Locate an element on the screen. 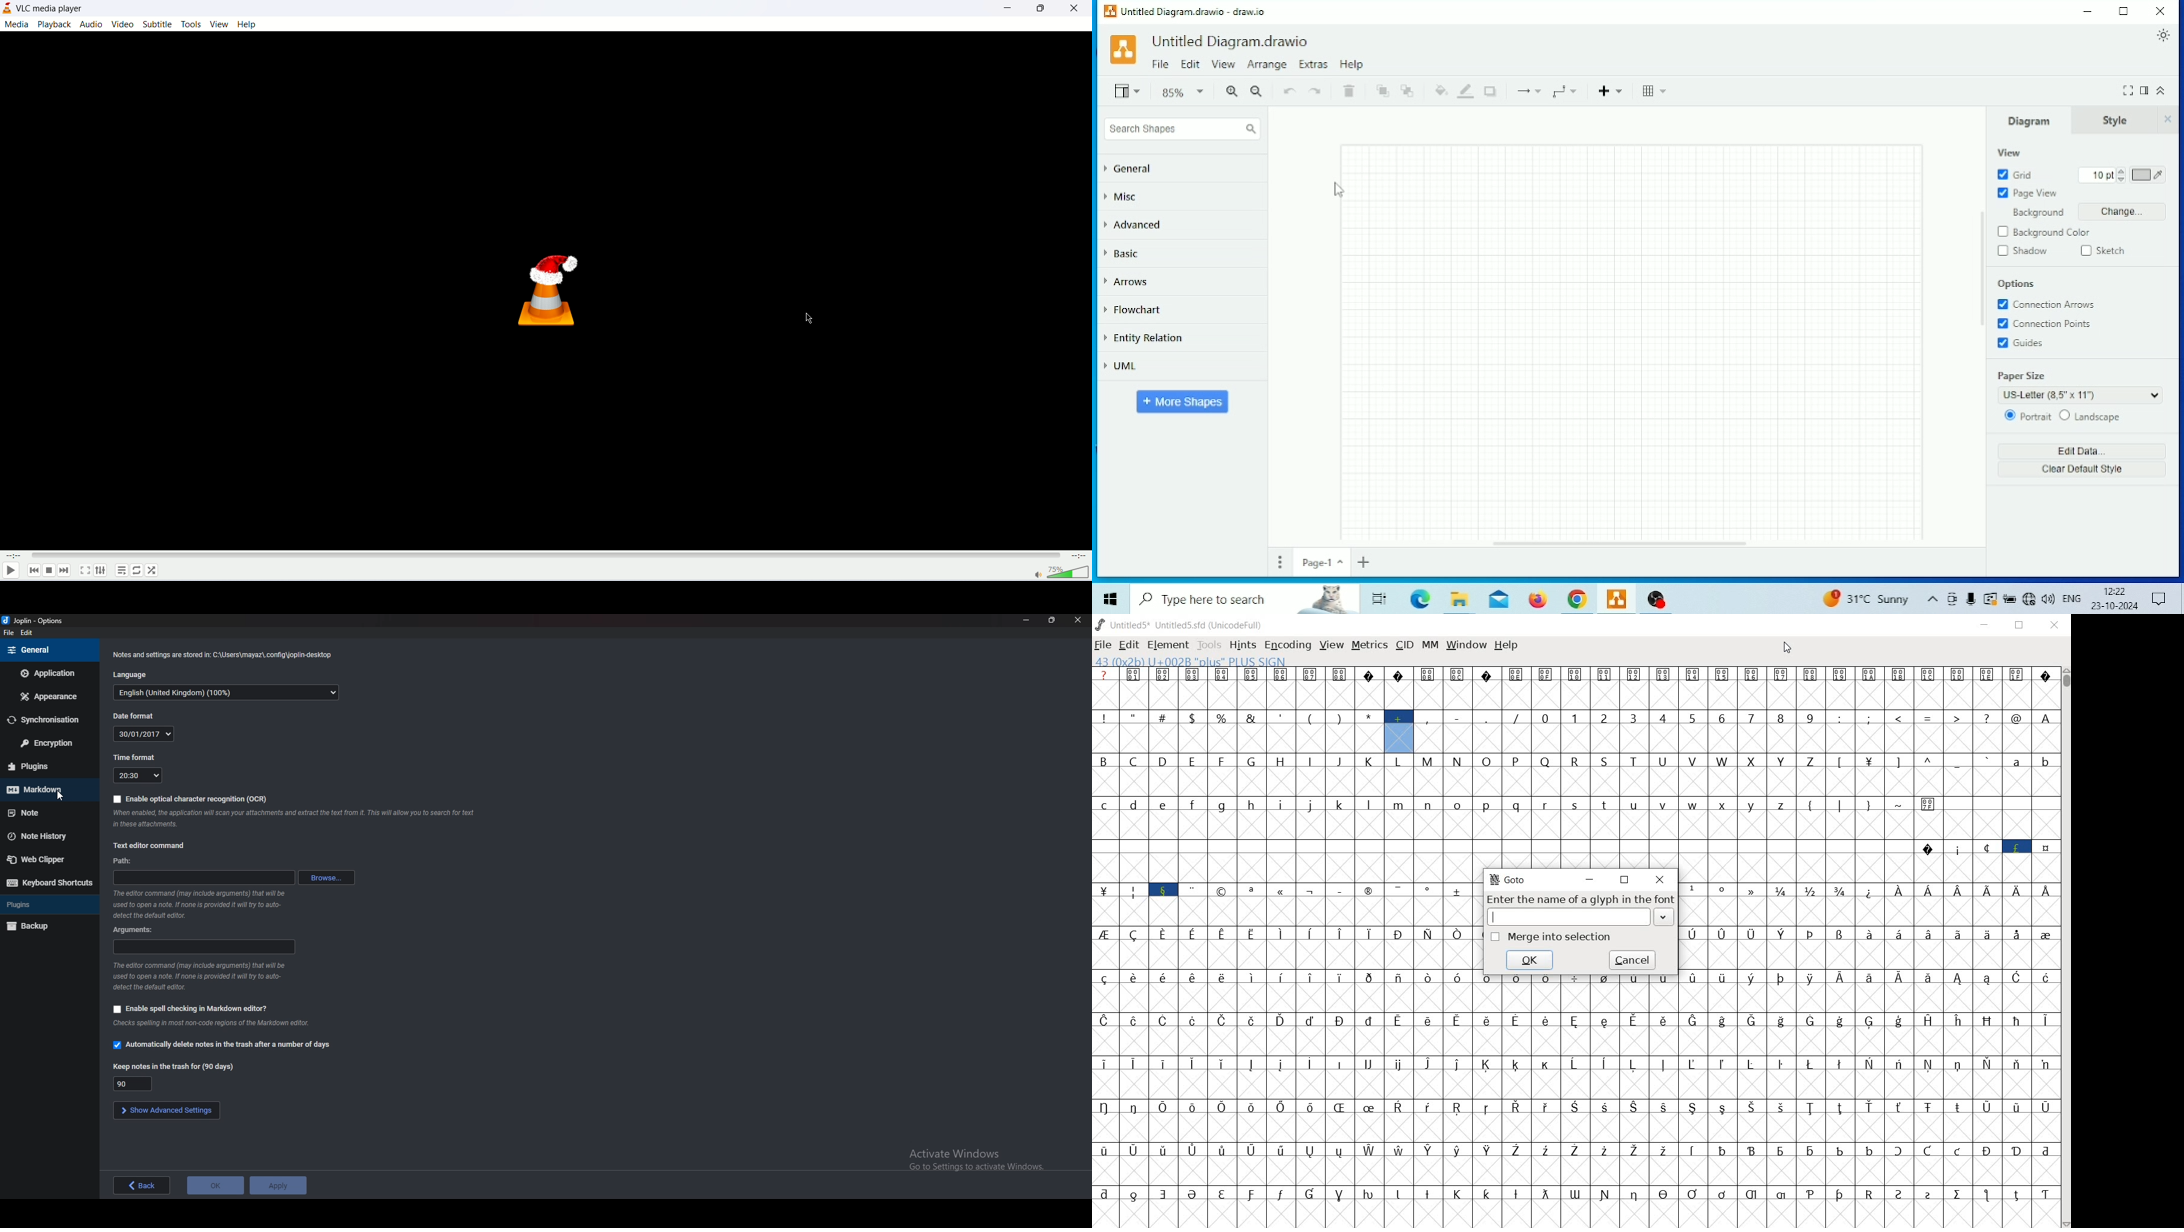  Format is located at coordinates (2144, 91).